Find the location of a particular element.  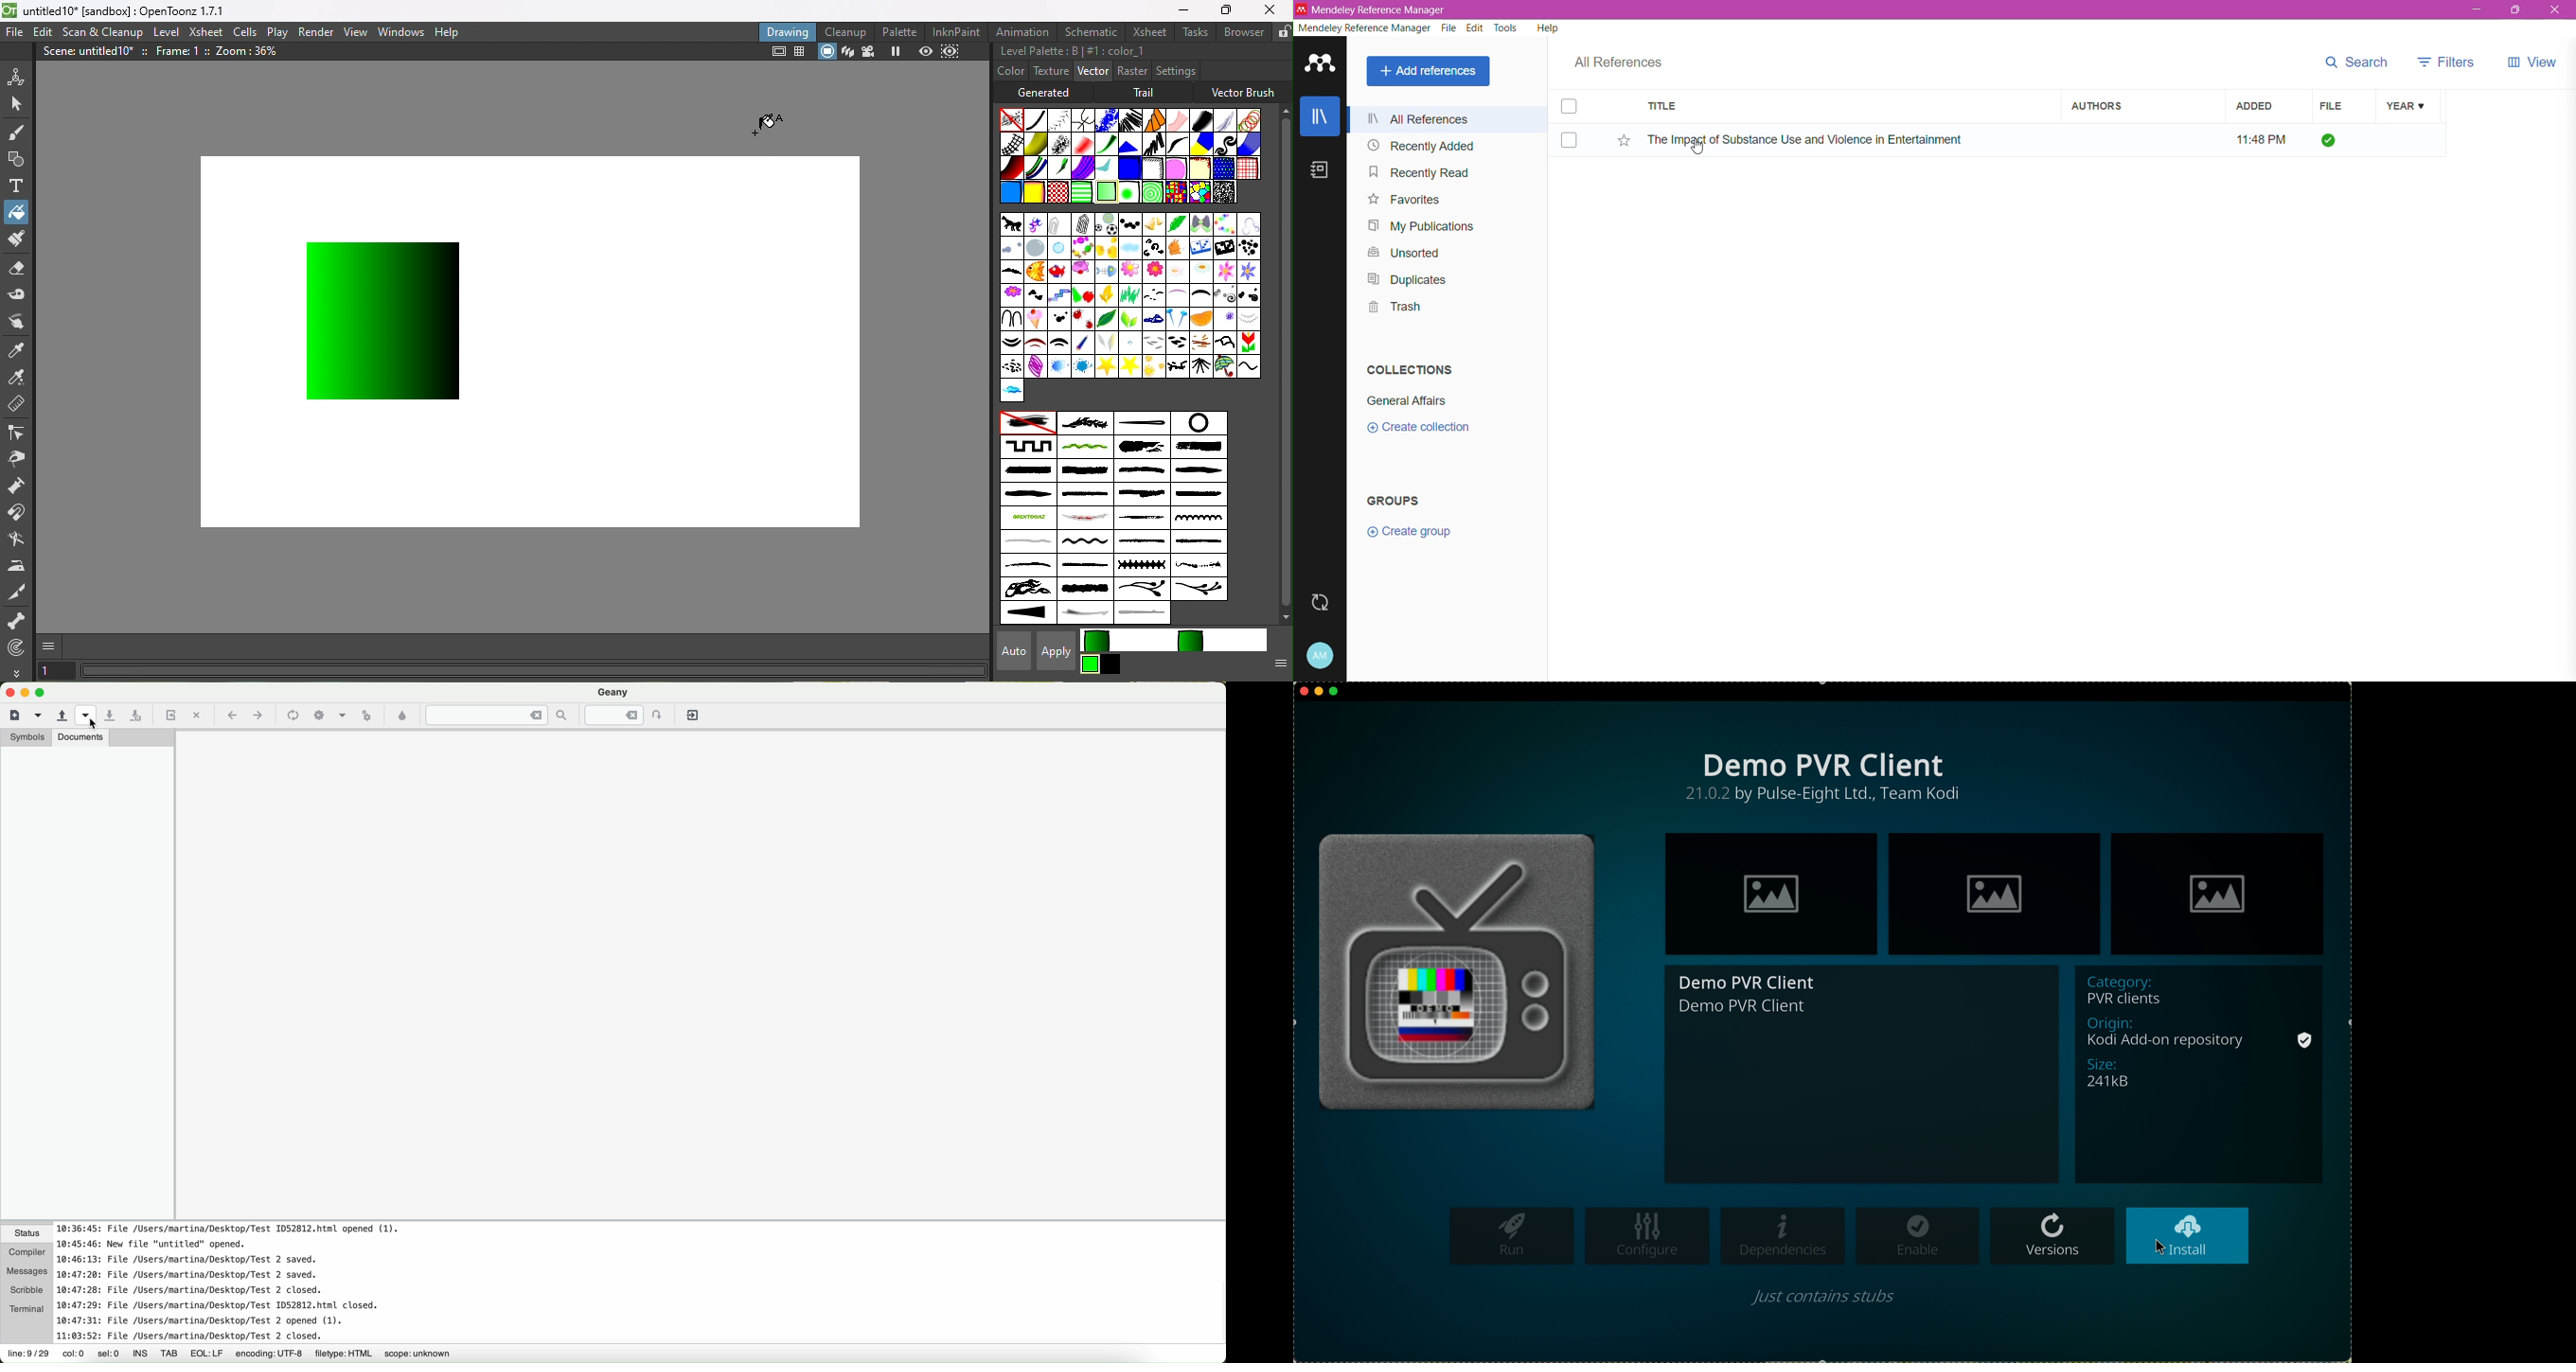

Arc is located at coordinates (1036, 224).